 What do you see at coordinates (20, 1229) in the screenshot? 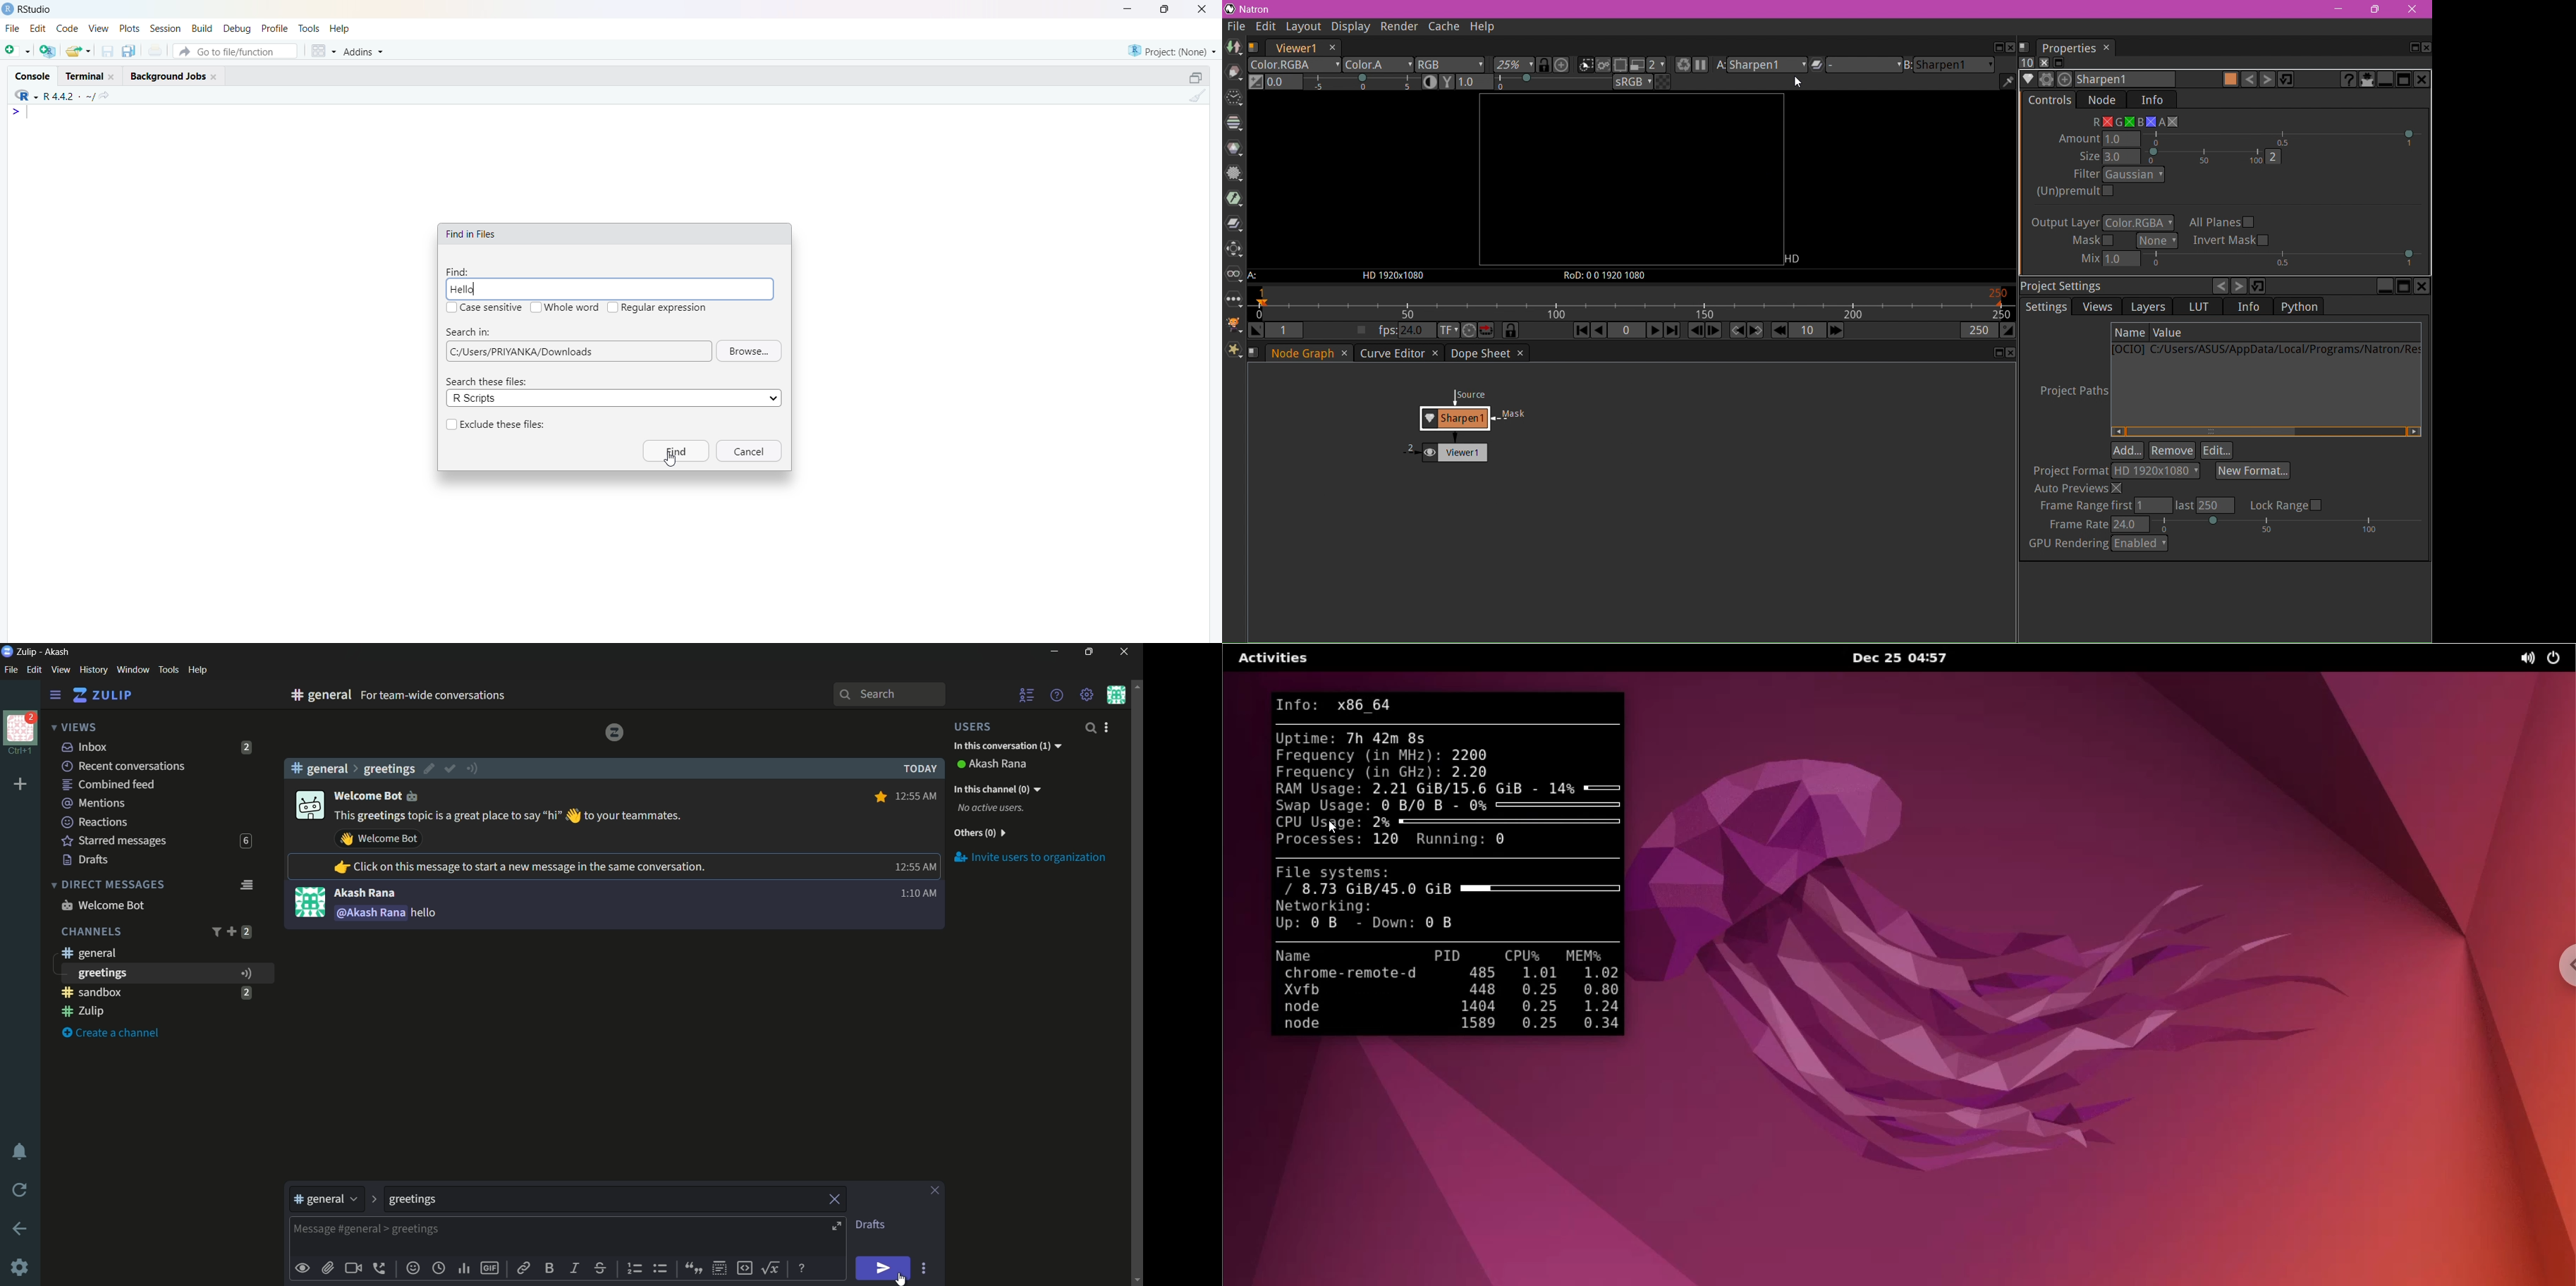
I see `go back` at bounding box center [20, 1229].